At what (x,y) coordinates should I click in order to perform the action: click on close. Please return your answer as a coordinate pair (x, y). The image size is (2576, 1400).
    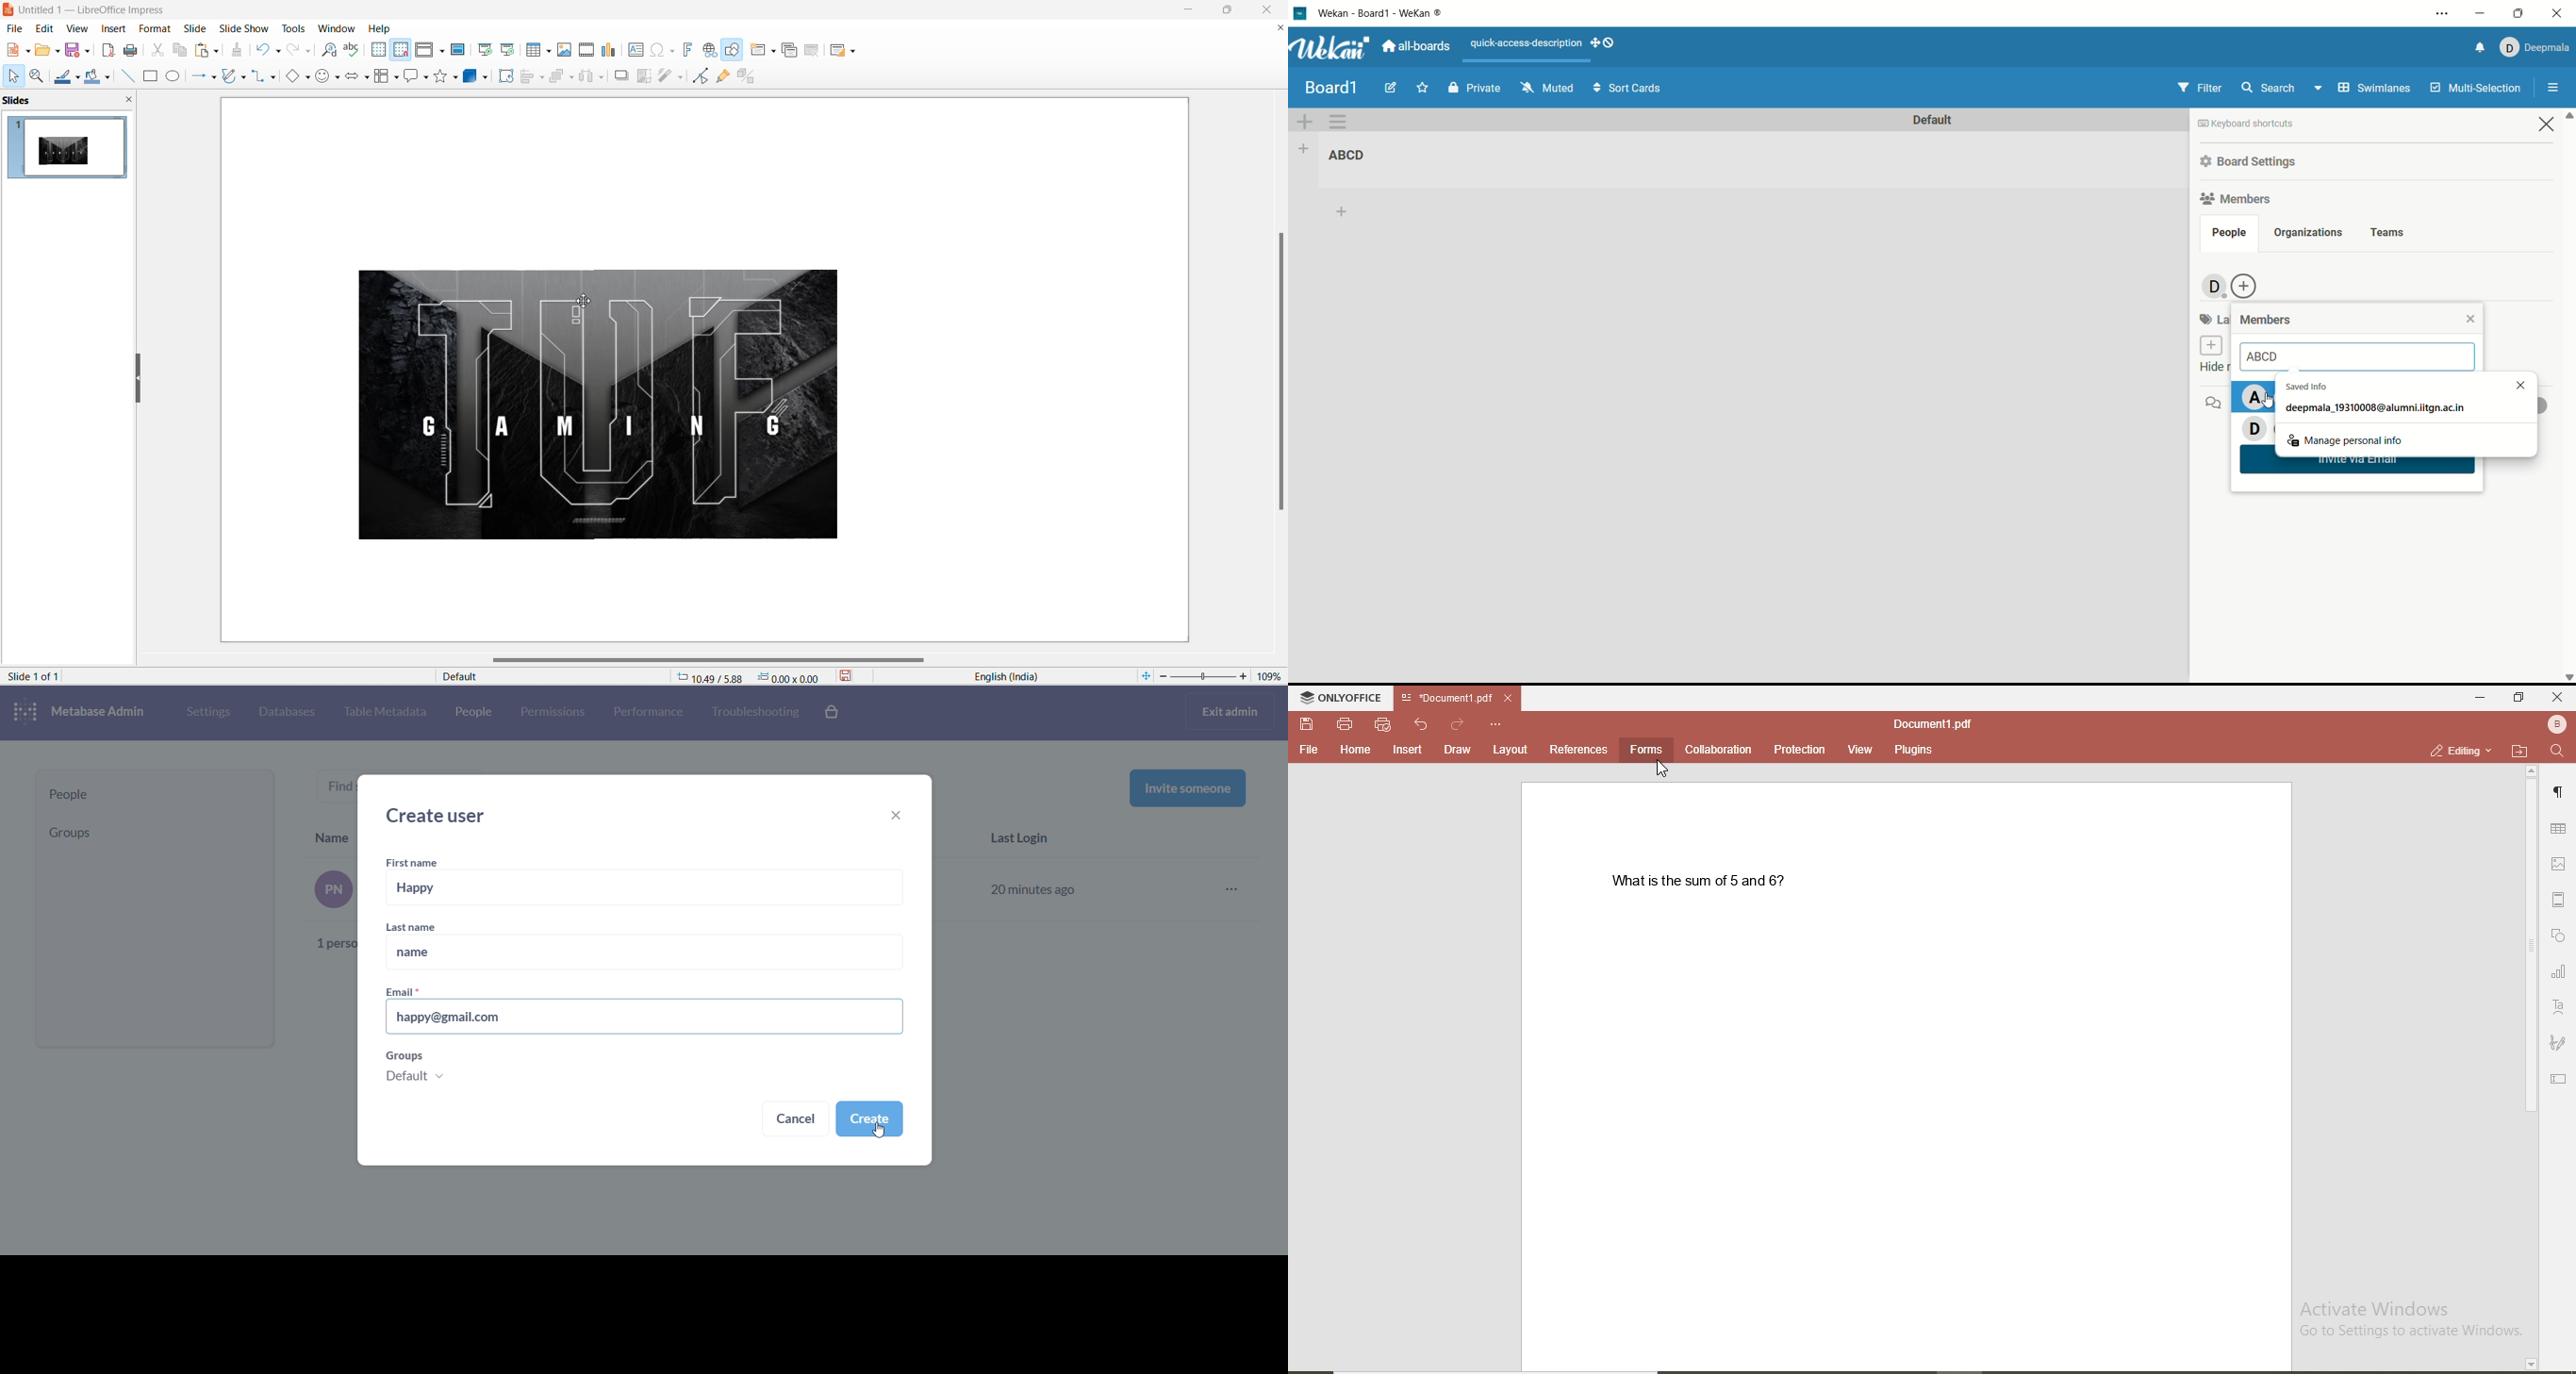
    Looking at the image, I should click on (2560, 13).